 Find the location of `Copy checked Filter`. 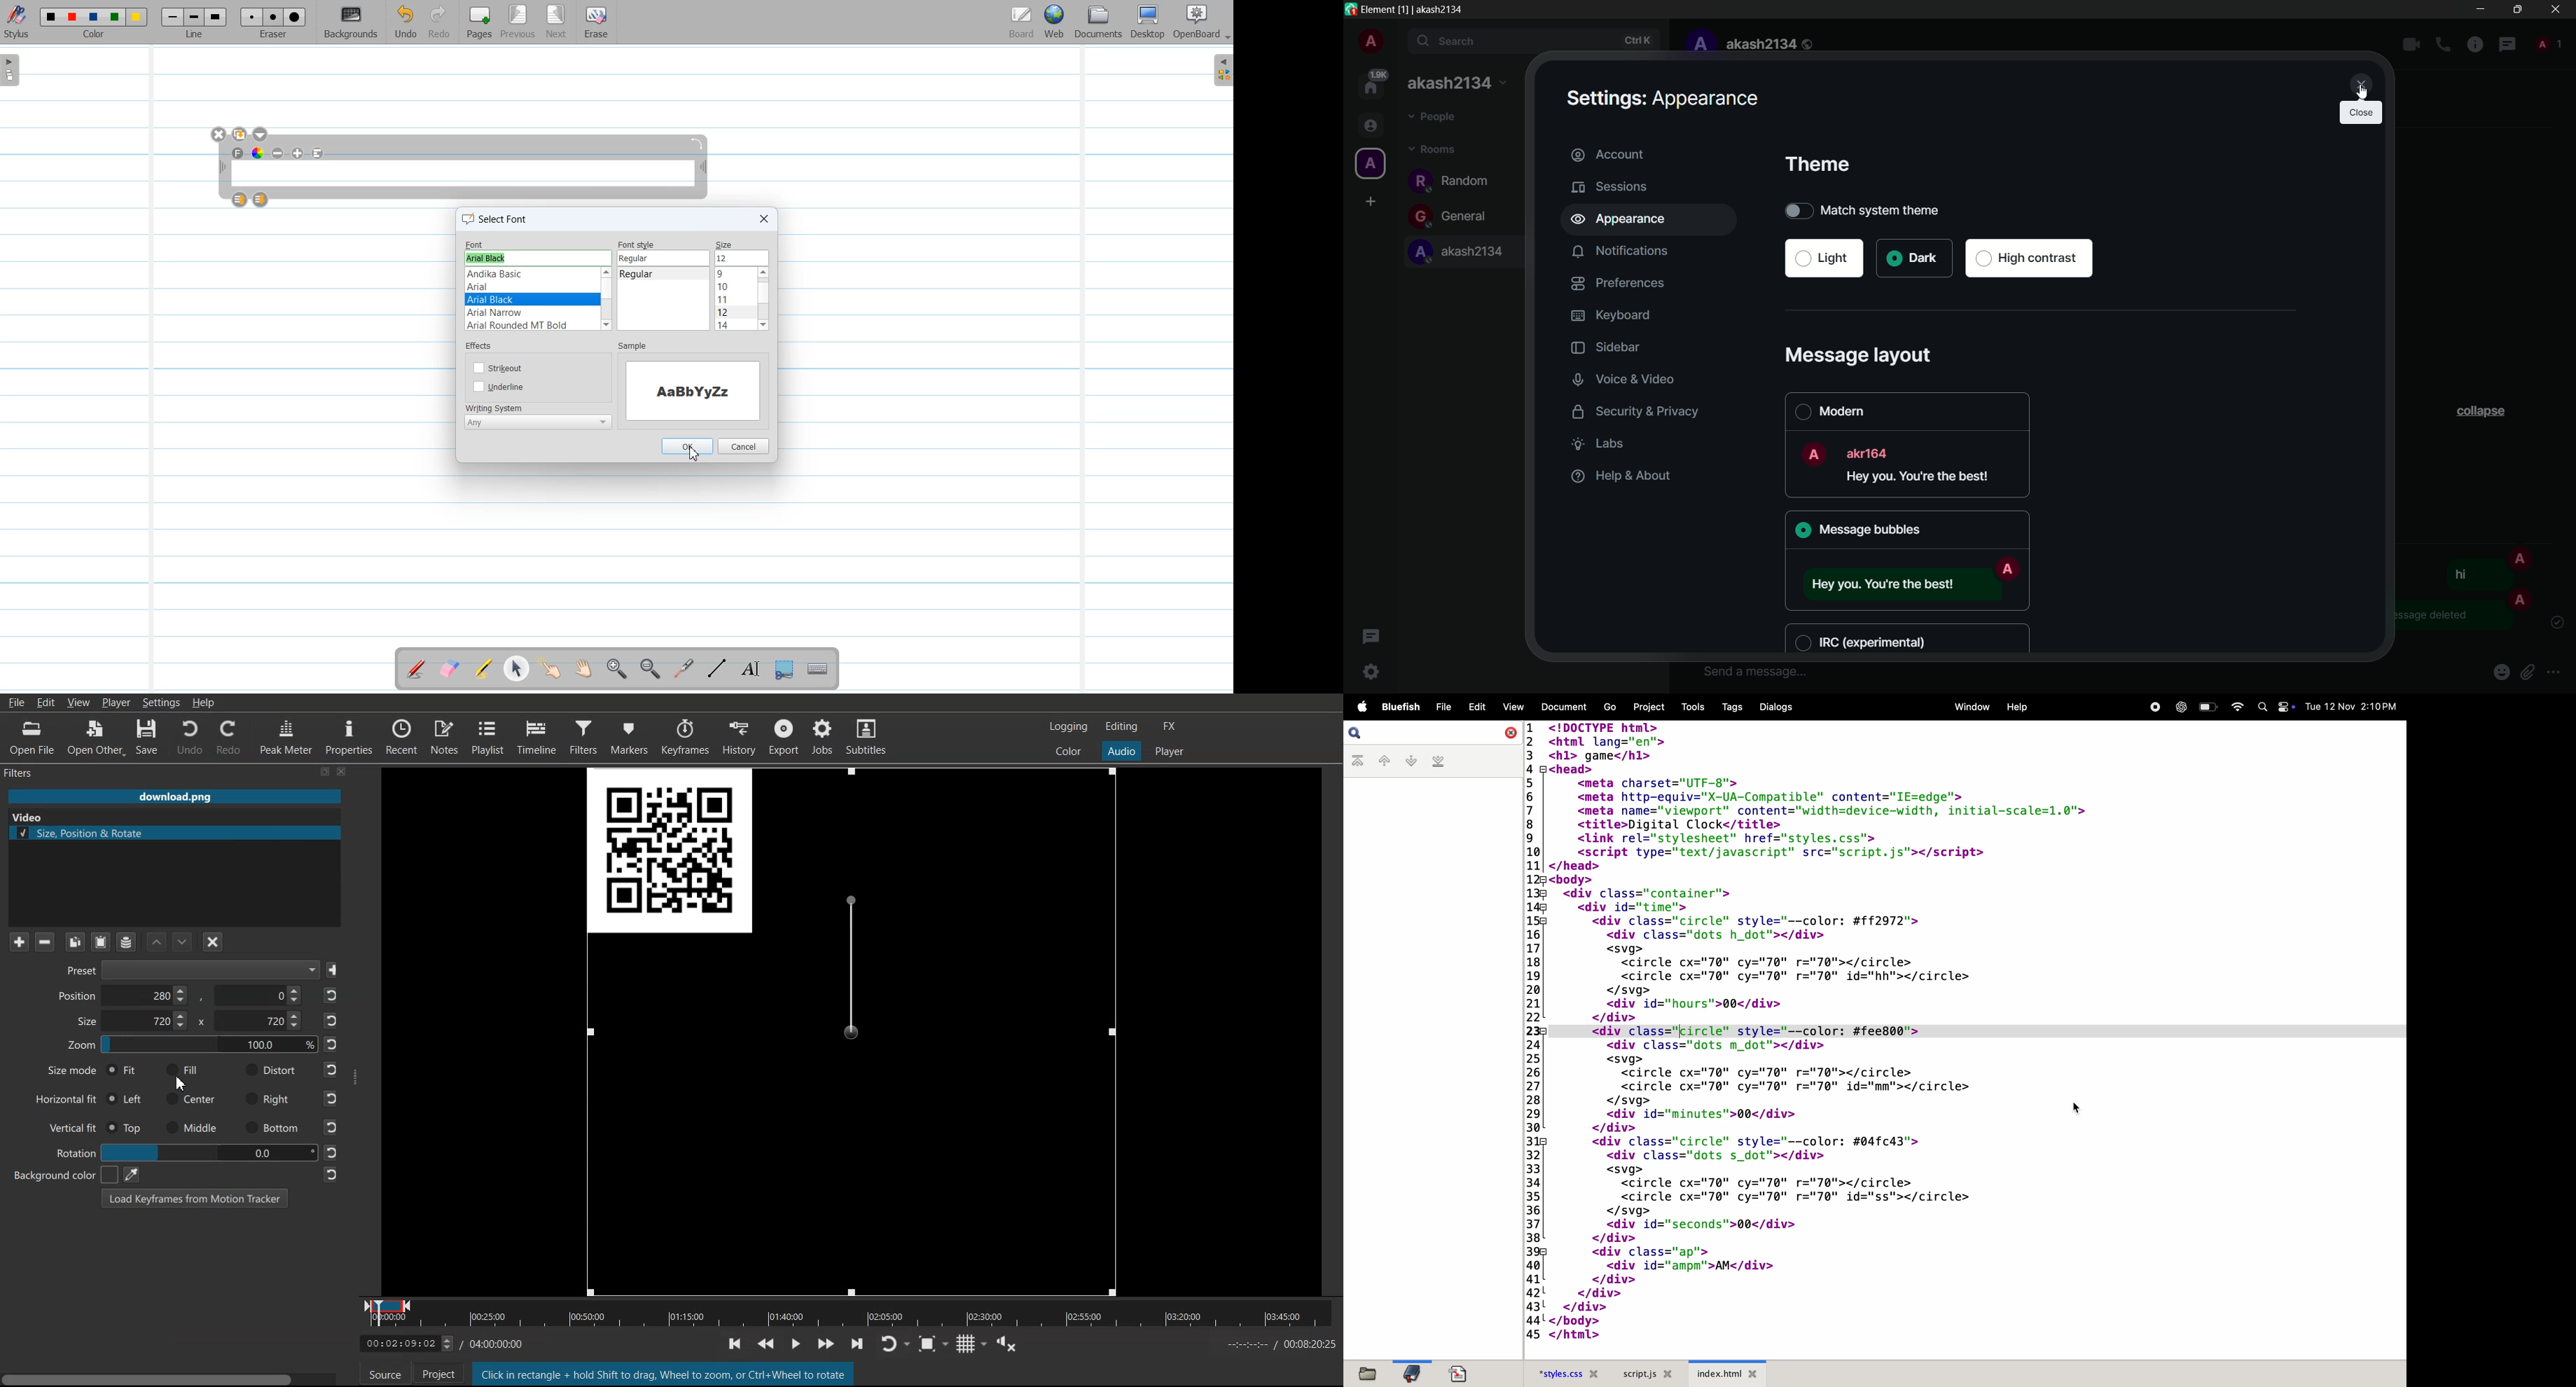

Copy checked Filter is located at coordinates (76, 942).